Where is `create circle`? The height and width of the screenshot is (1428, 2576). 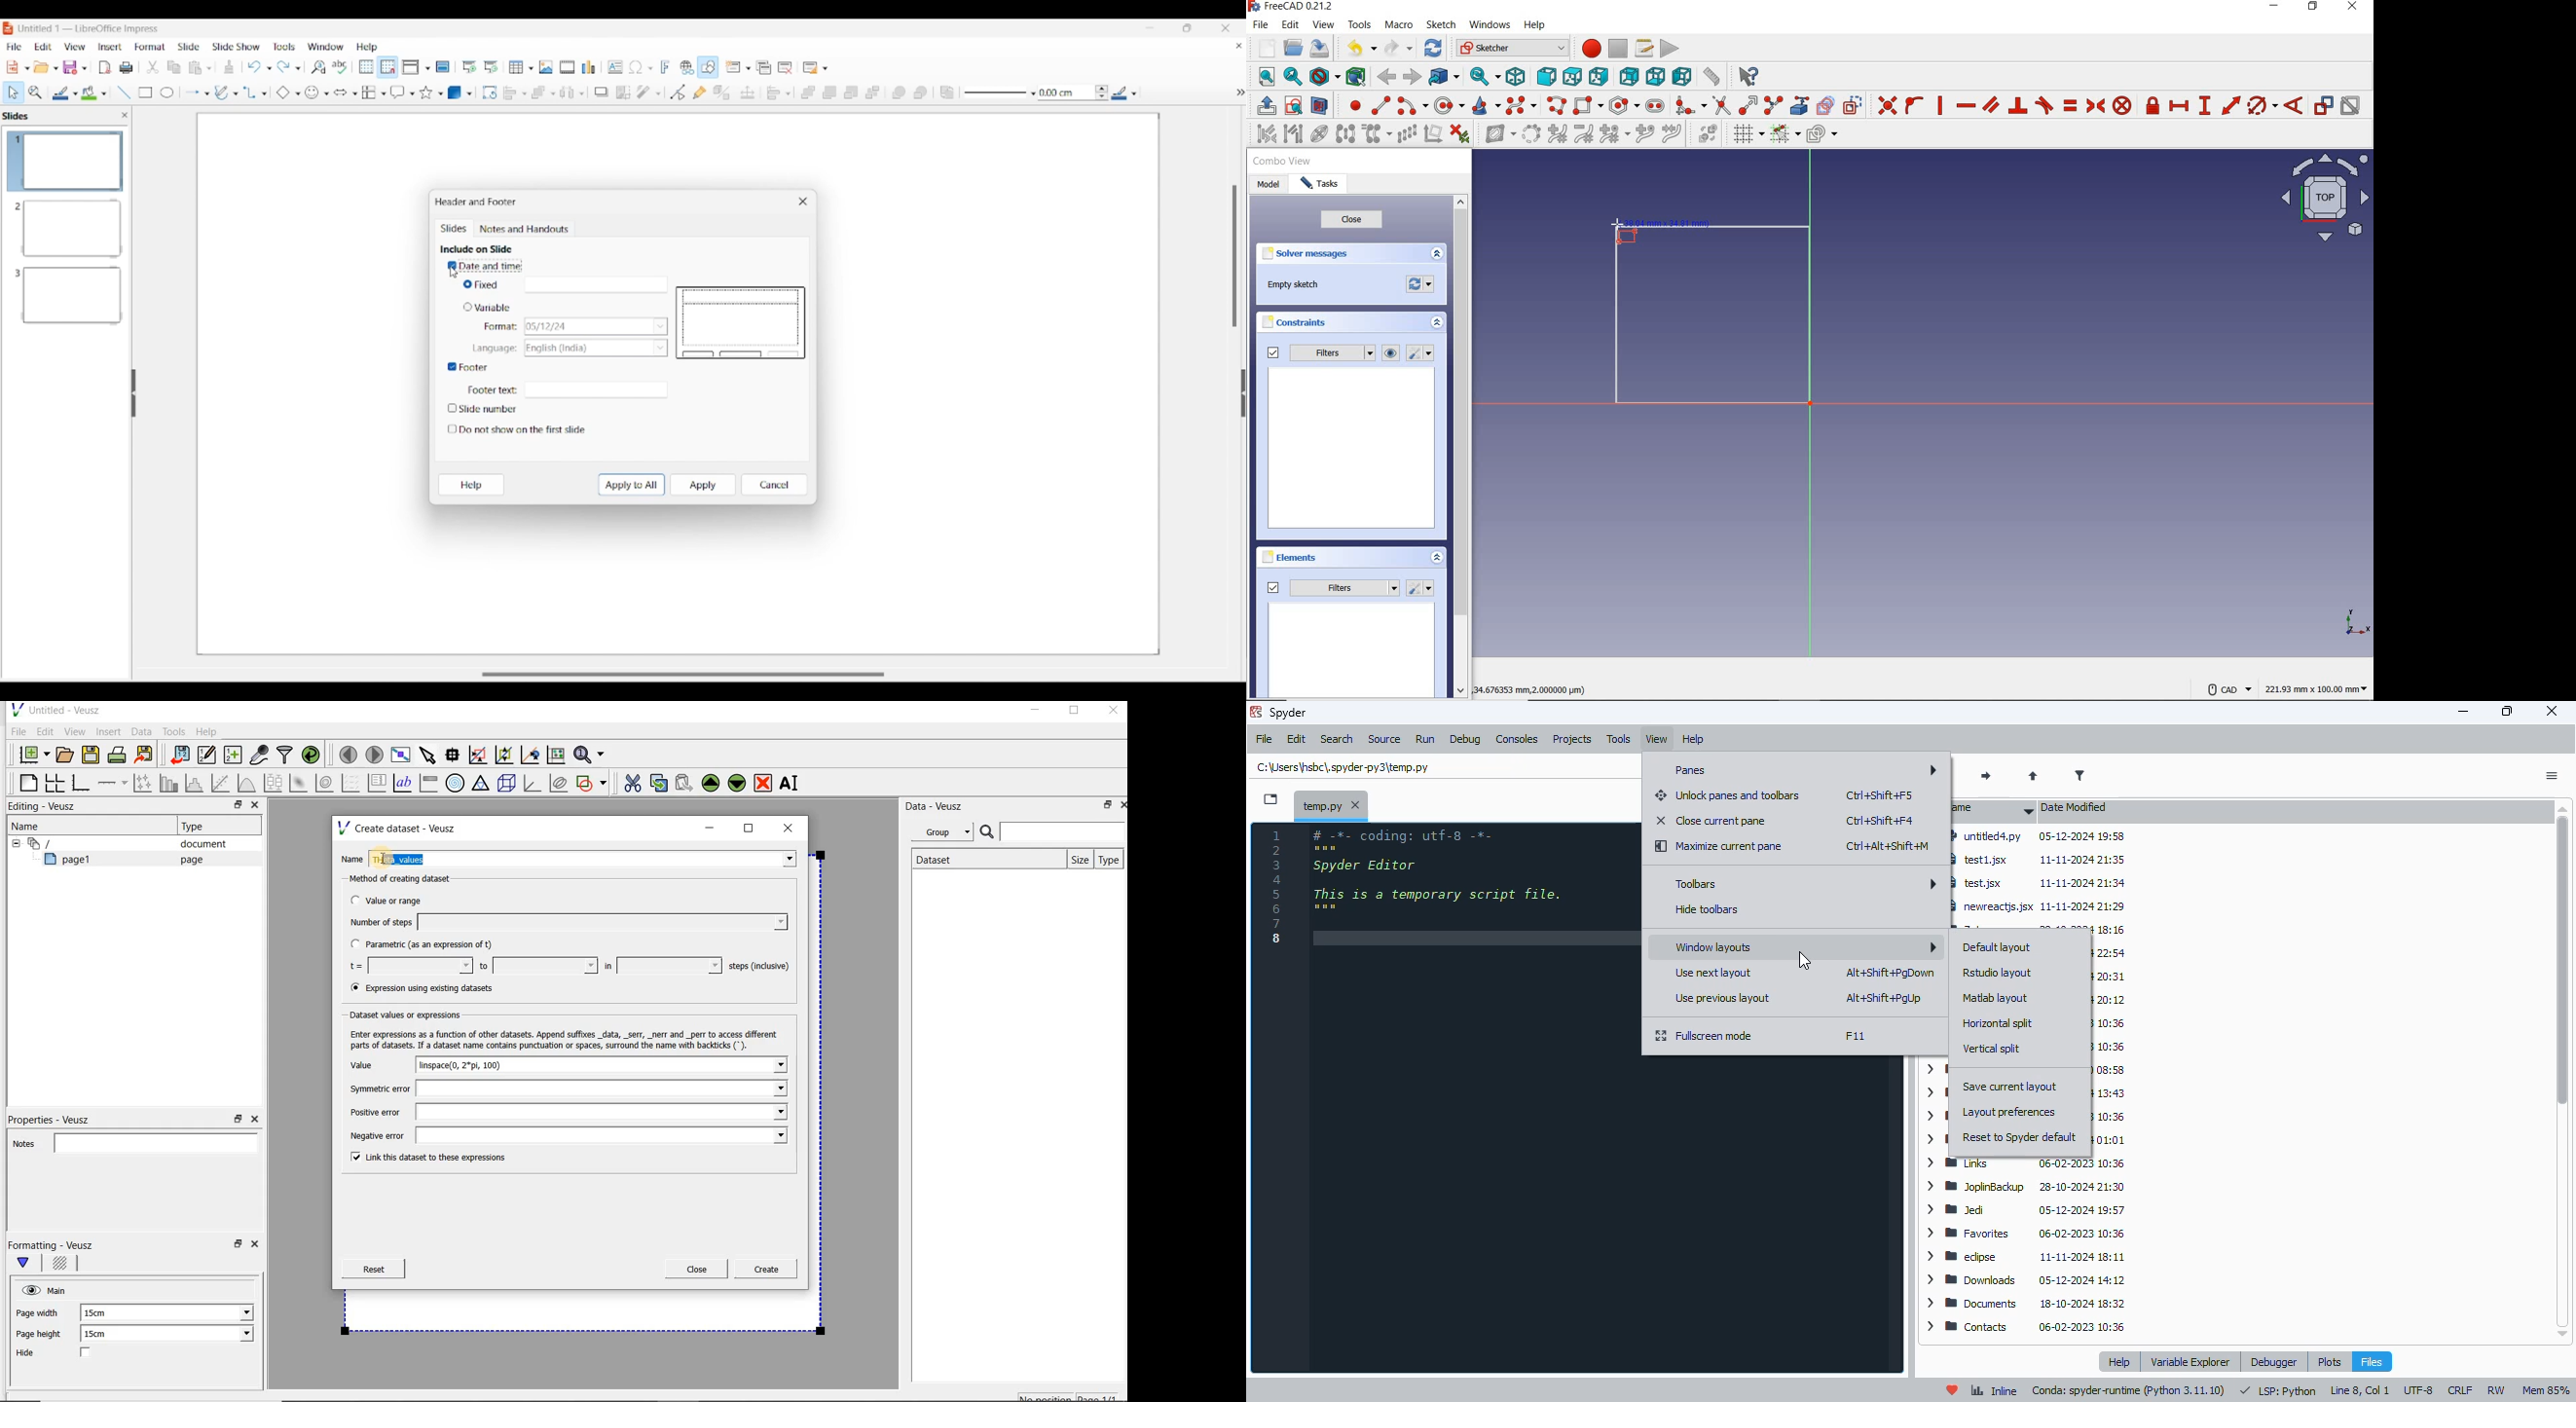
create circle is located at coordinates (1450, 105).